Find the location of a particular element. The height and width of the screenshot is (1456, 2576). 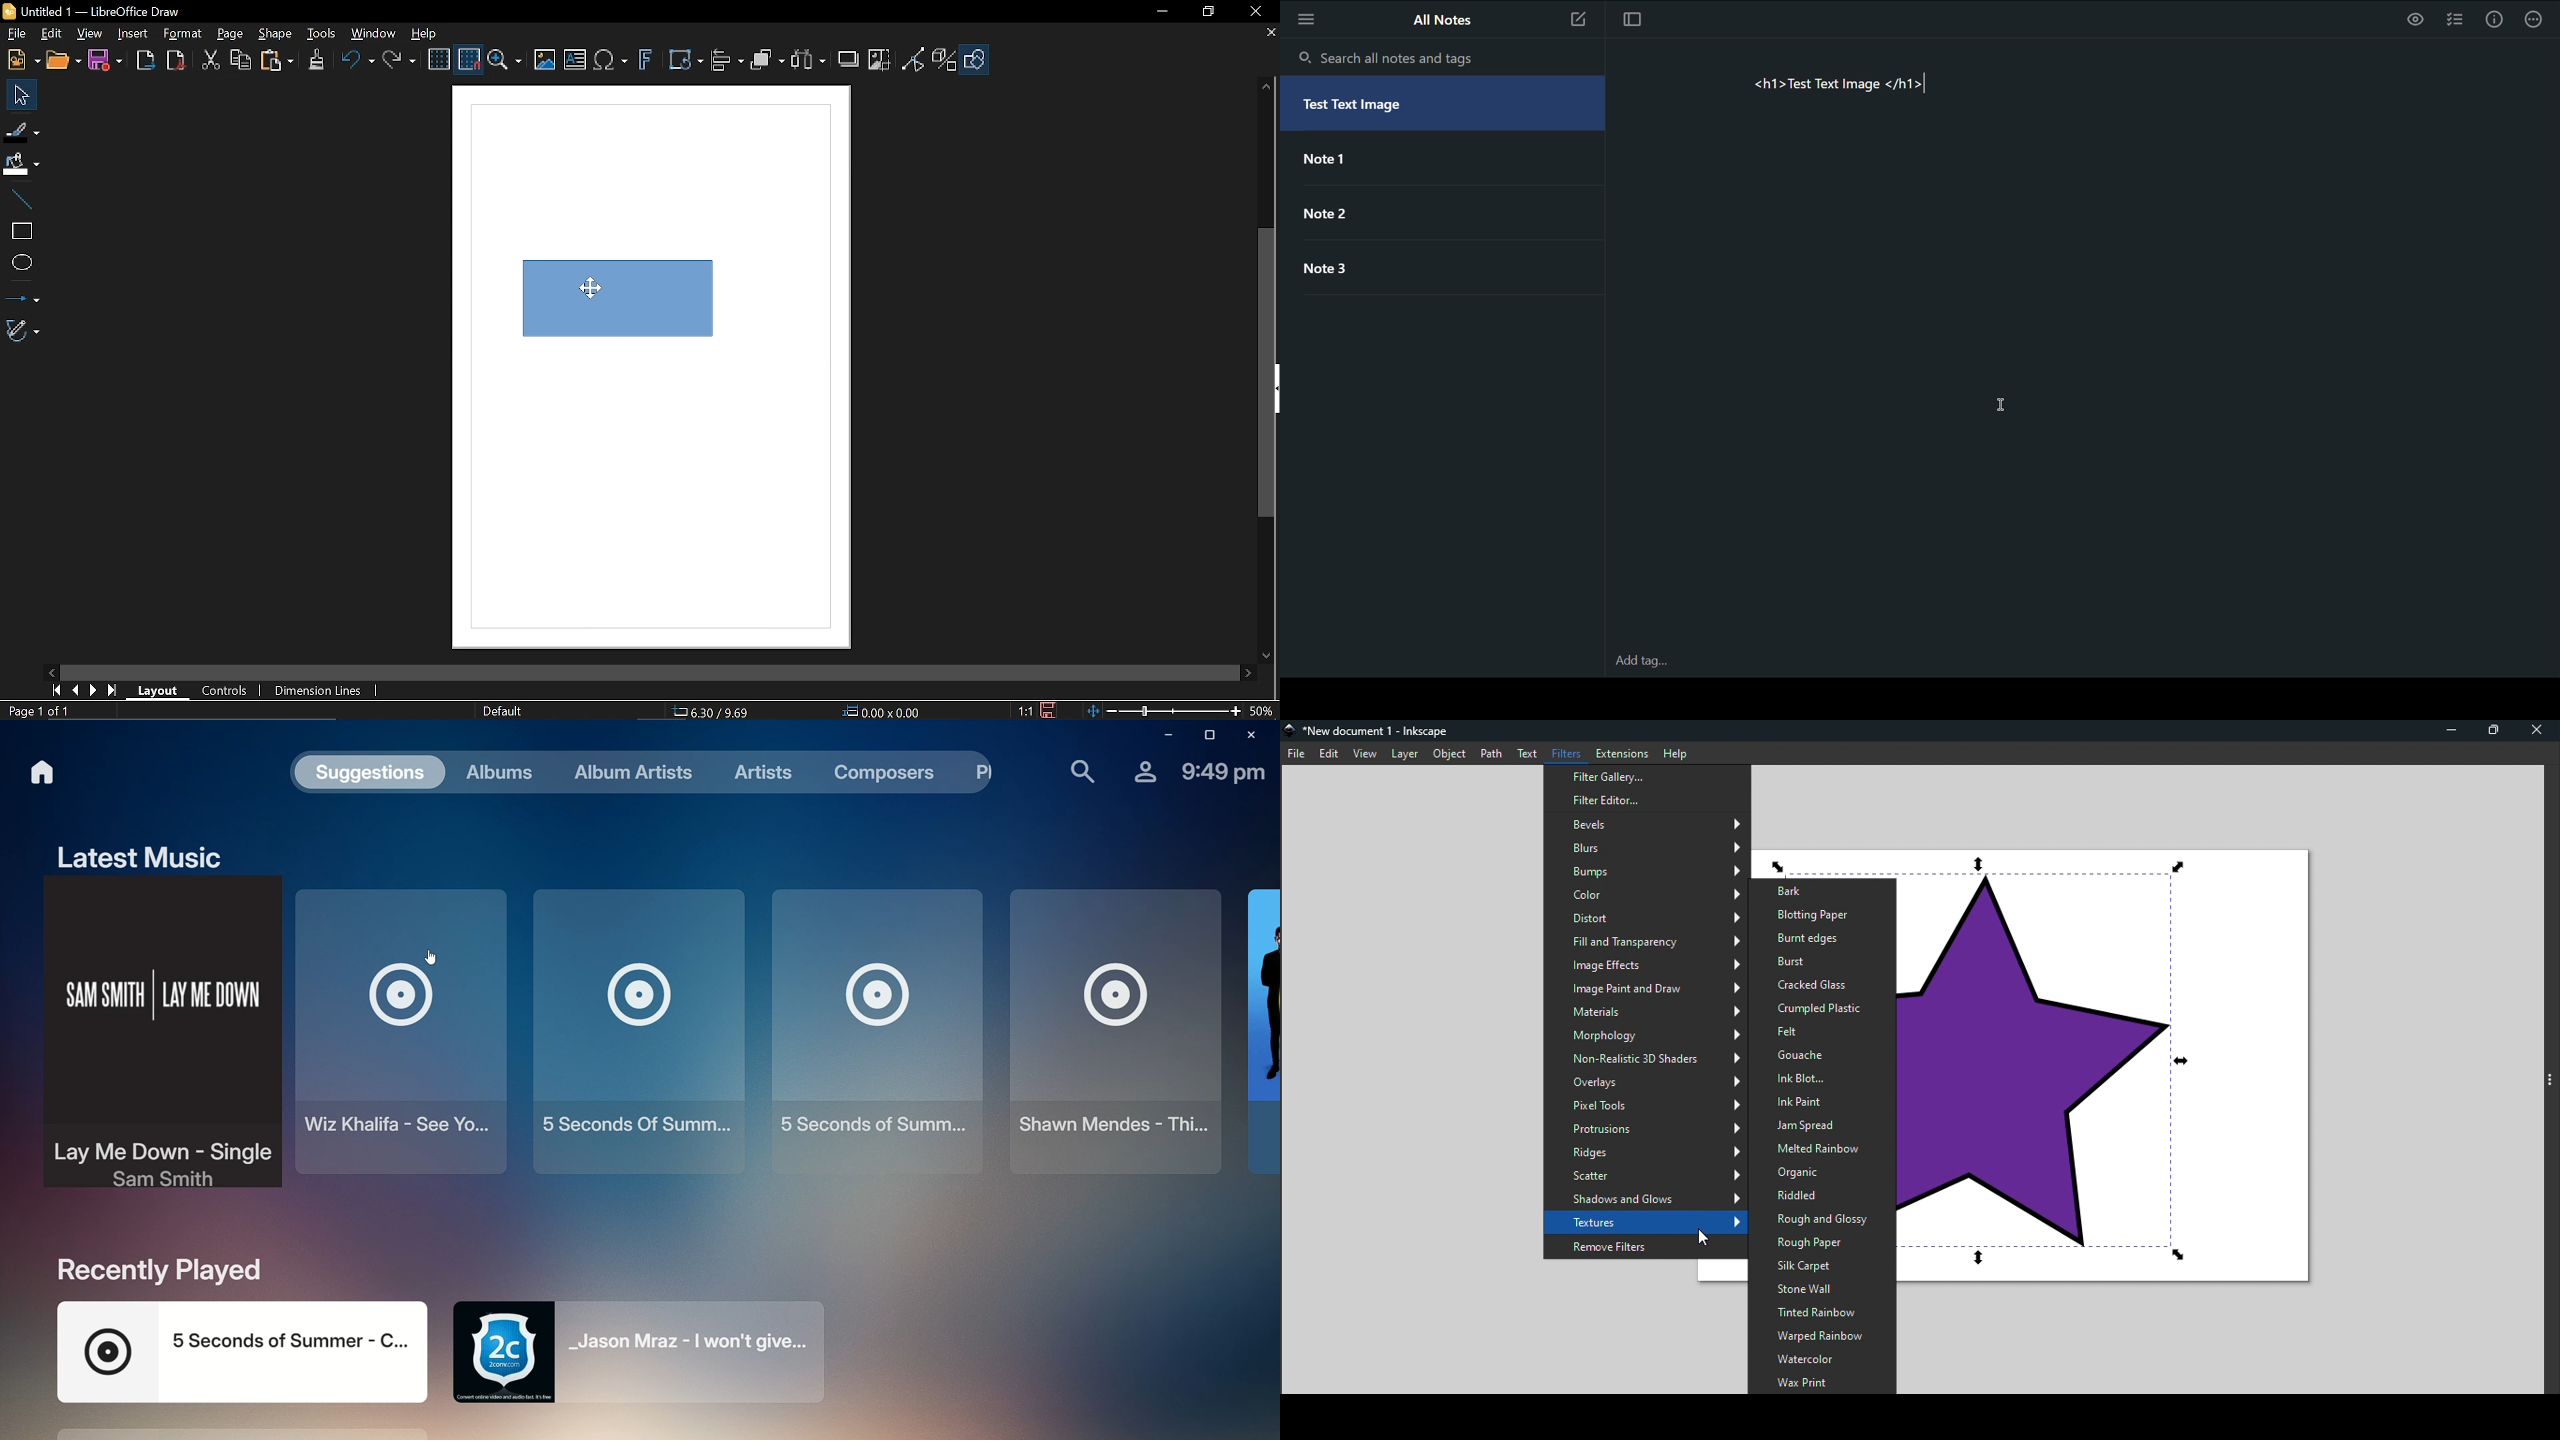

Redo is located at coordinates (398, 62).